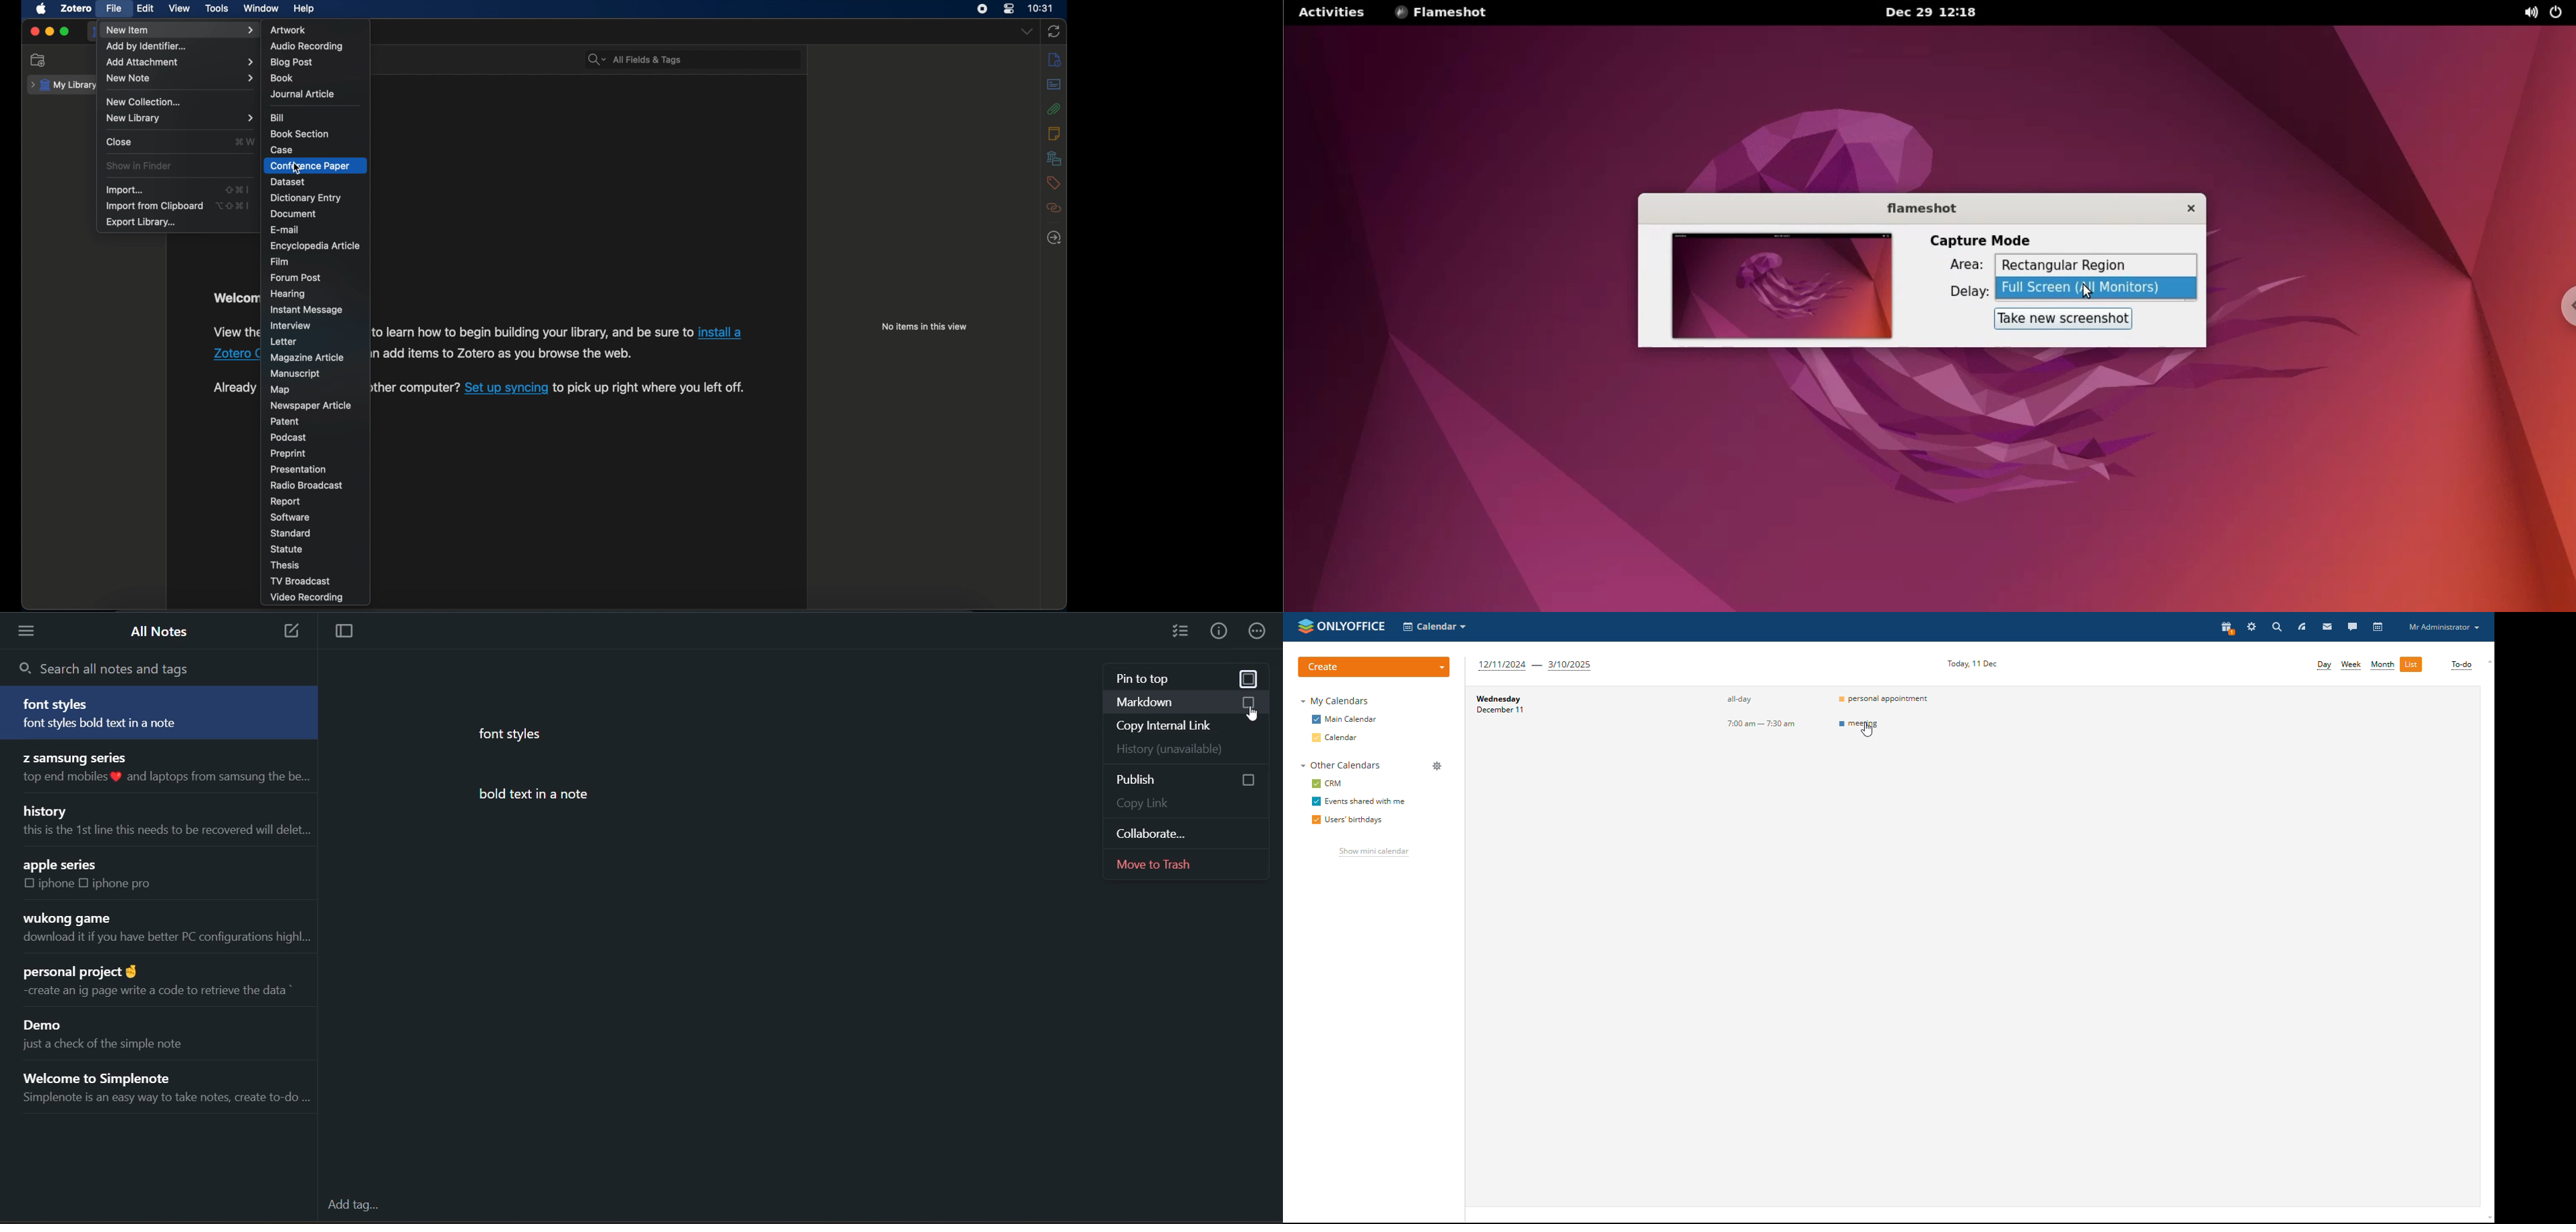  What do you see at coordinates (235, 332) in the screenshot?
I see `obscure text` at bounding box center [235, 332].